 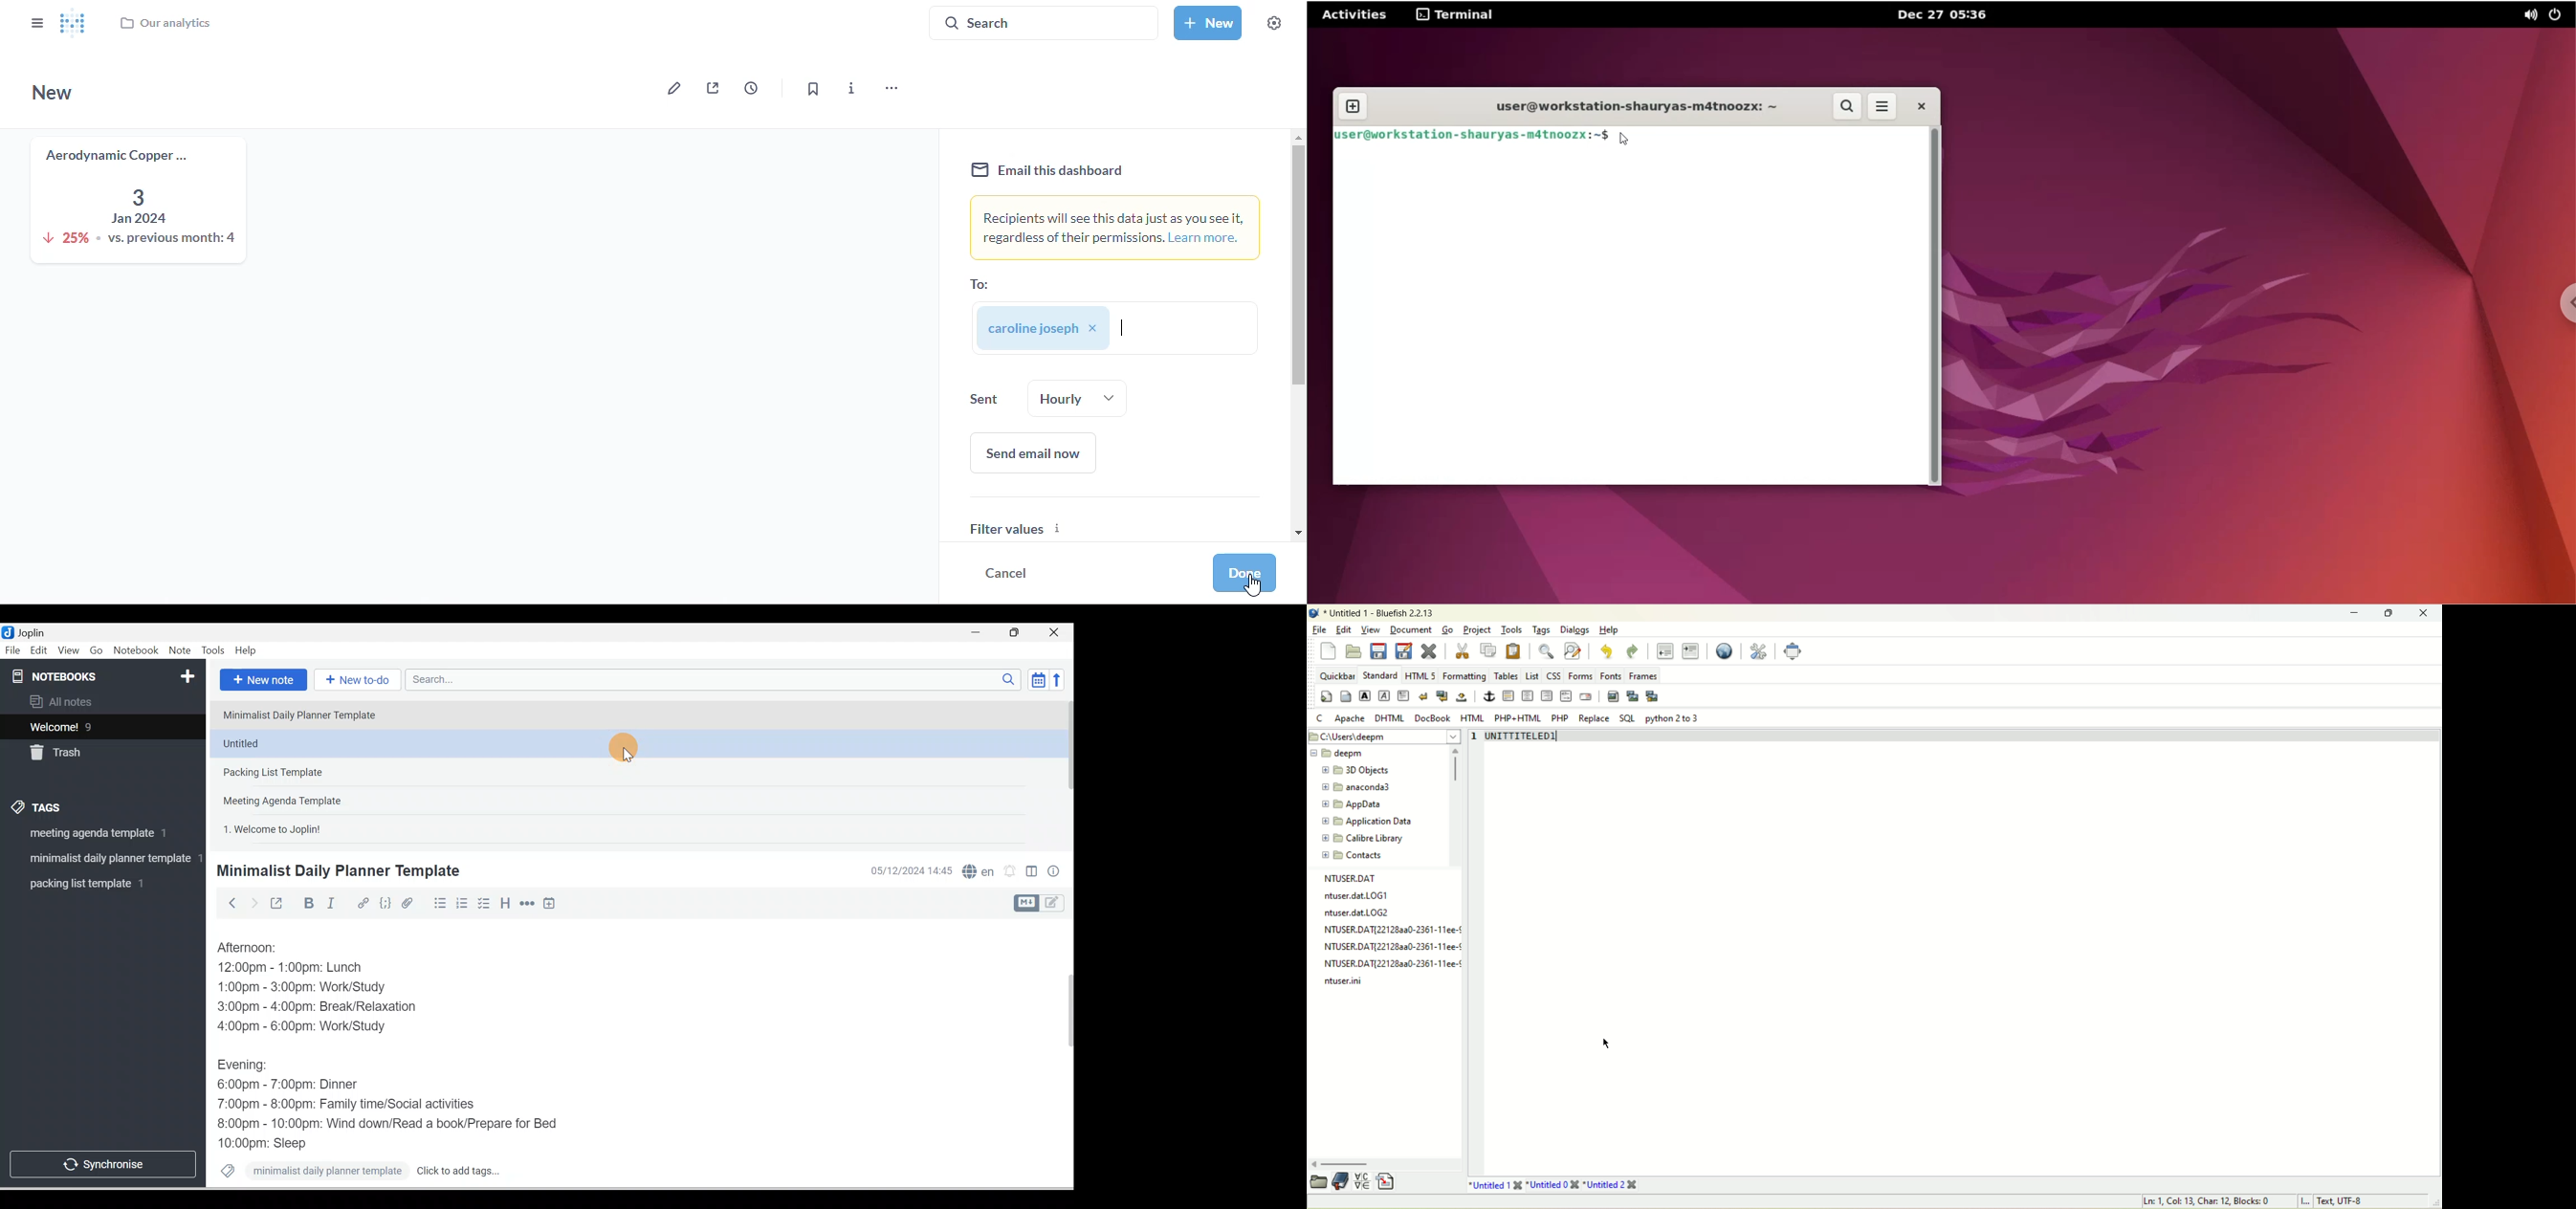 What do you see at coordinates (135, 651) in the screenshot?
I see `Notebook` at bounding box center [135, 651].